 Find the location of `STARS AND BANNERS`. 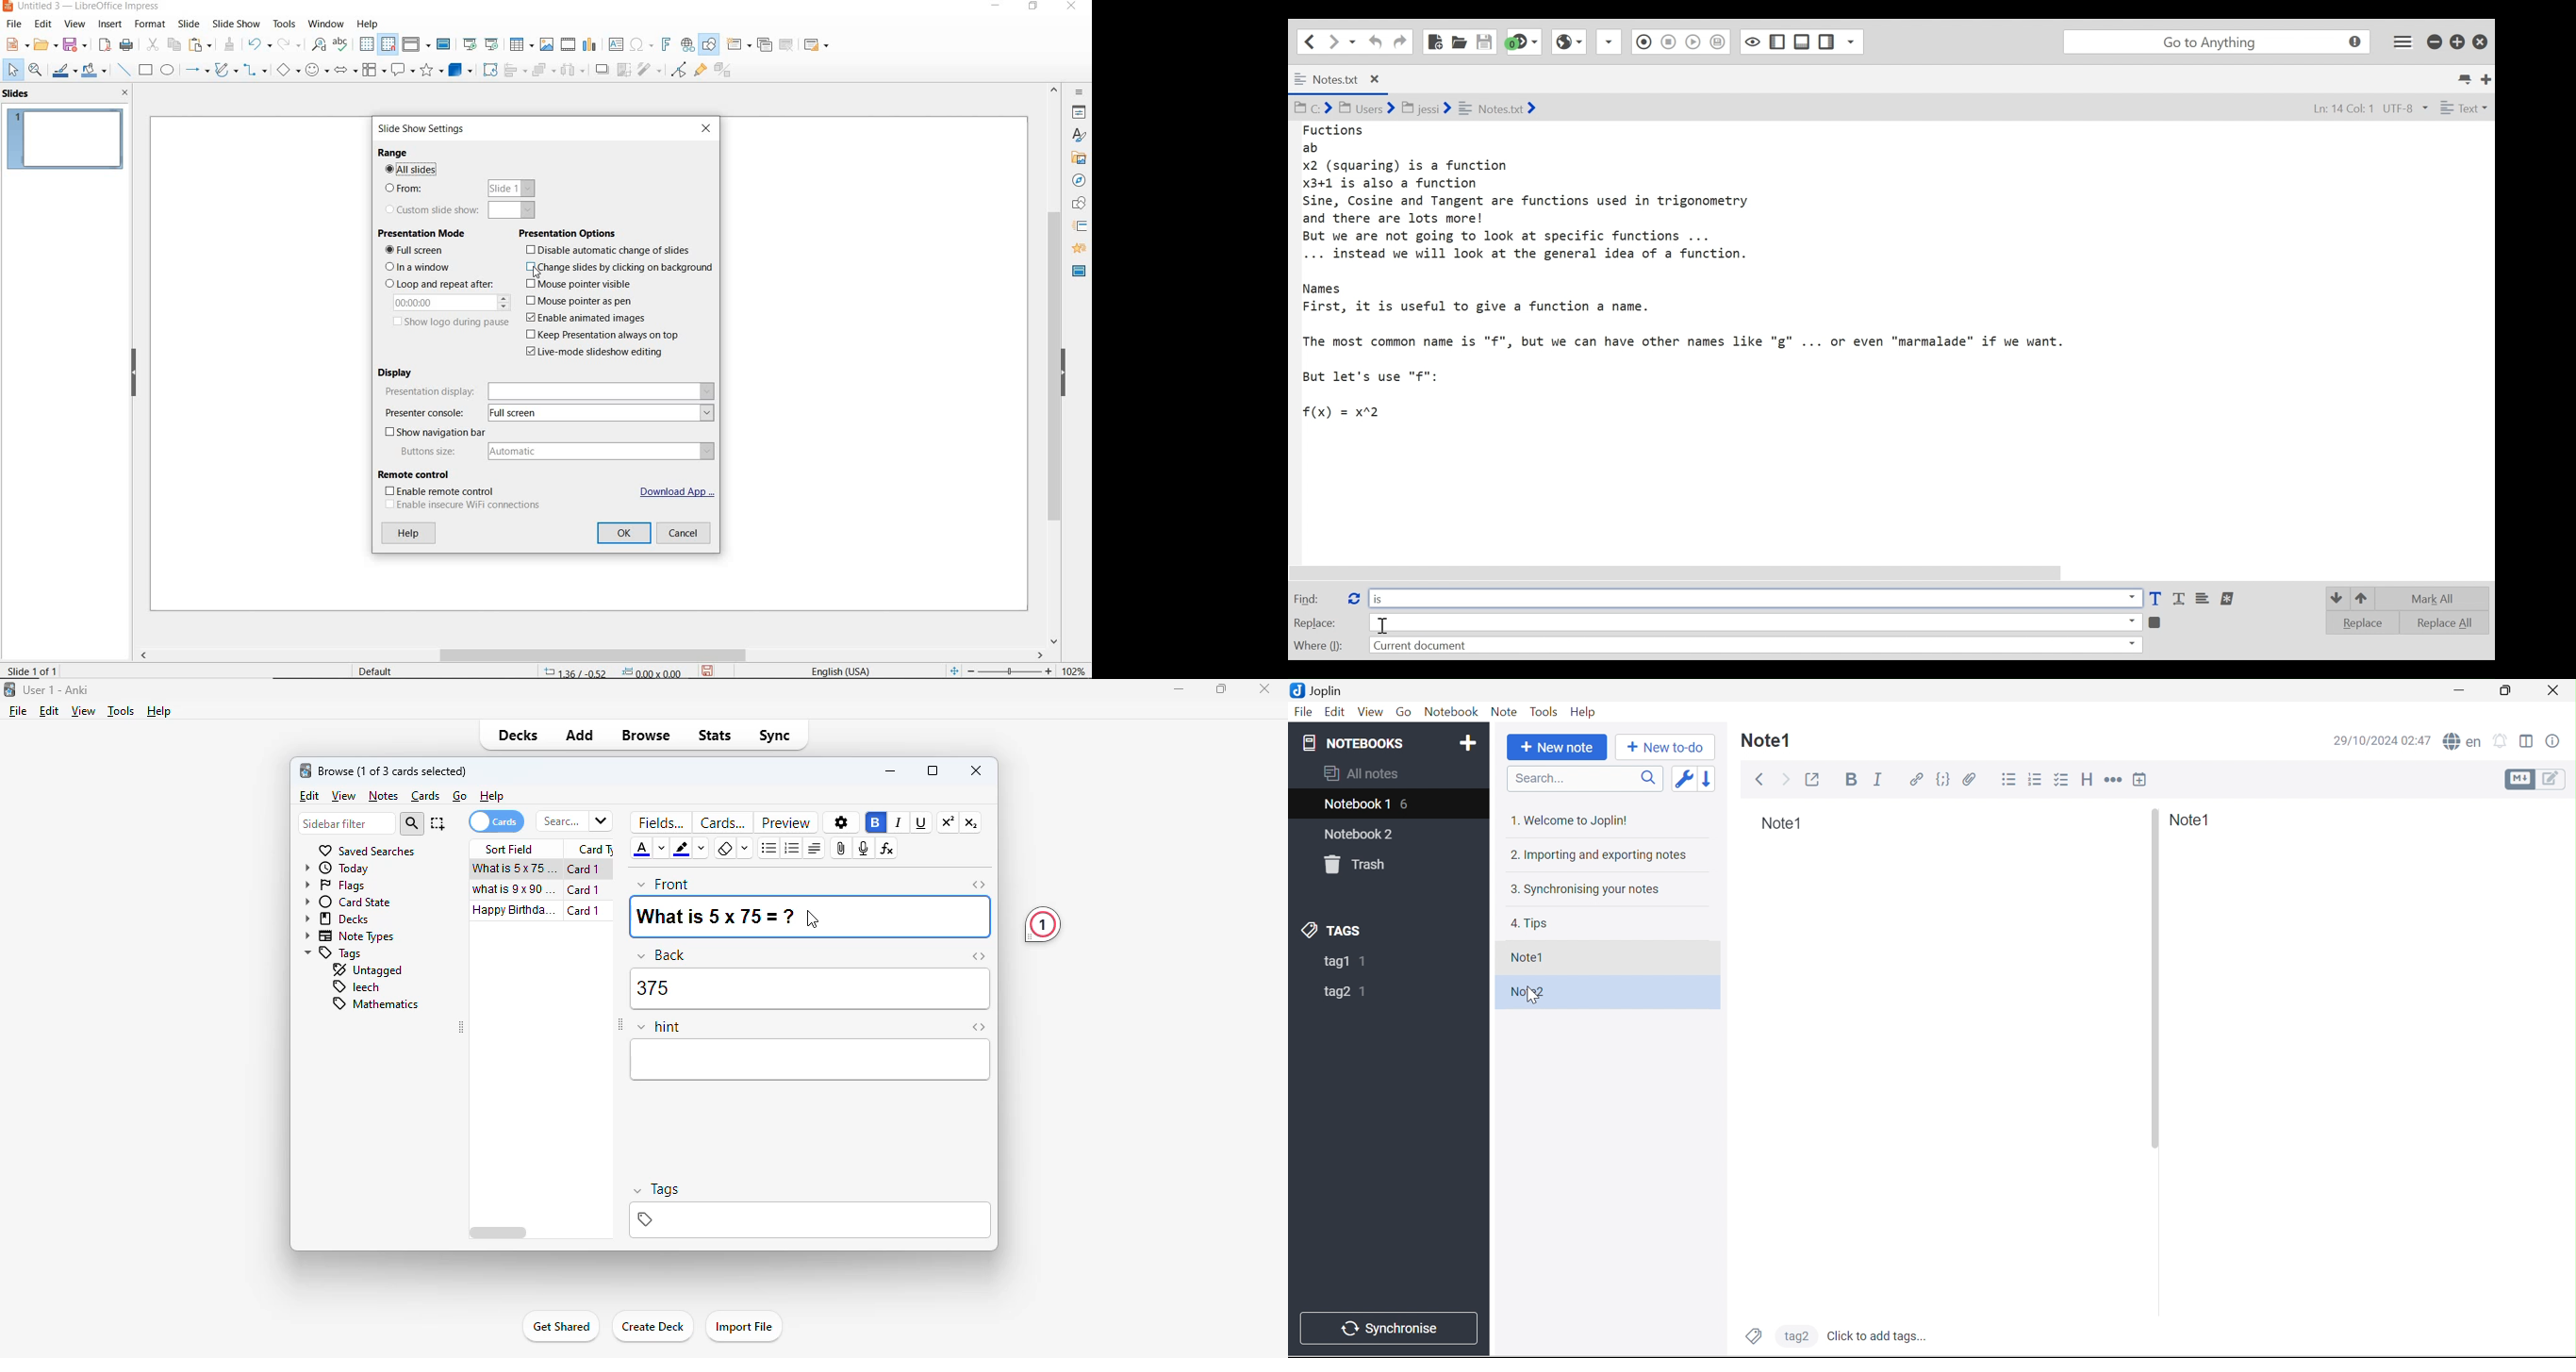

STARS AND BANNERS is located at coordinates (429, 72).